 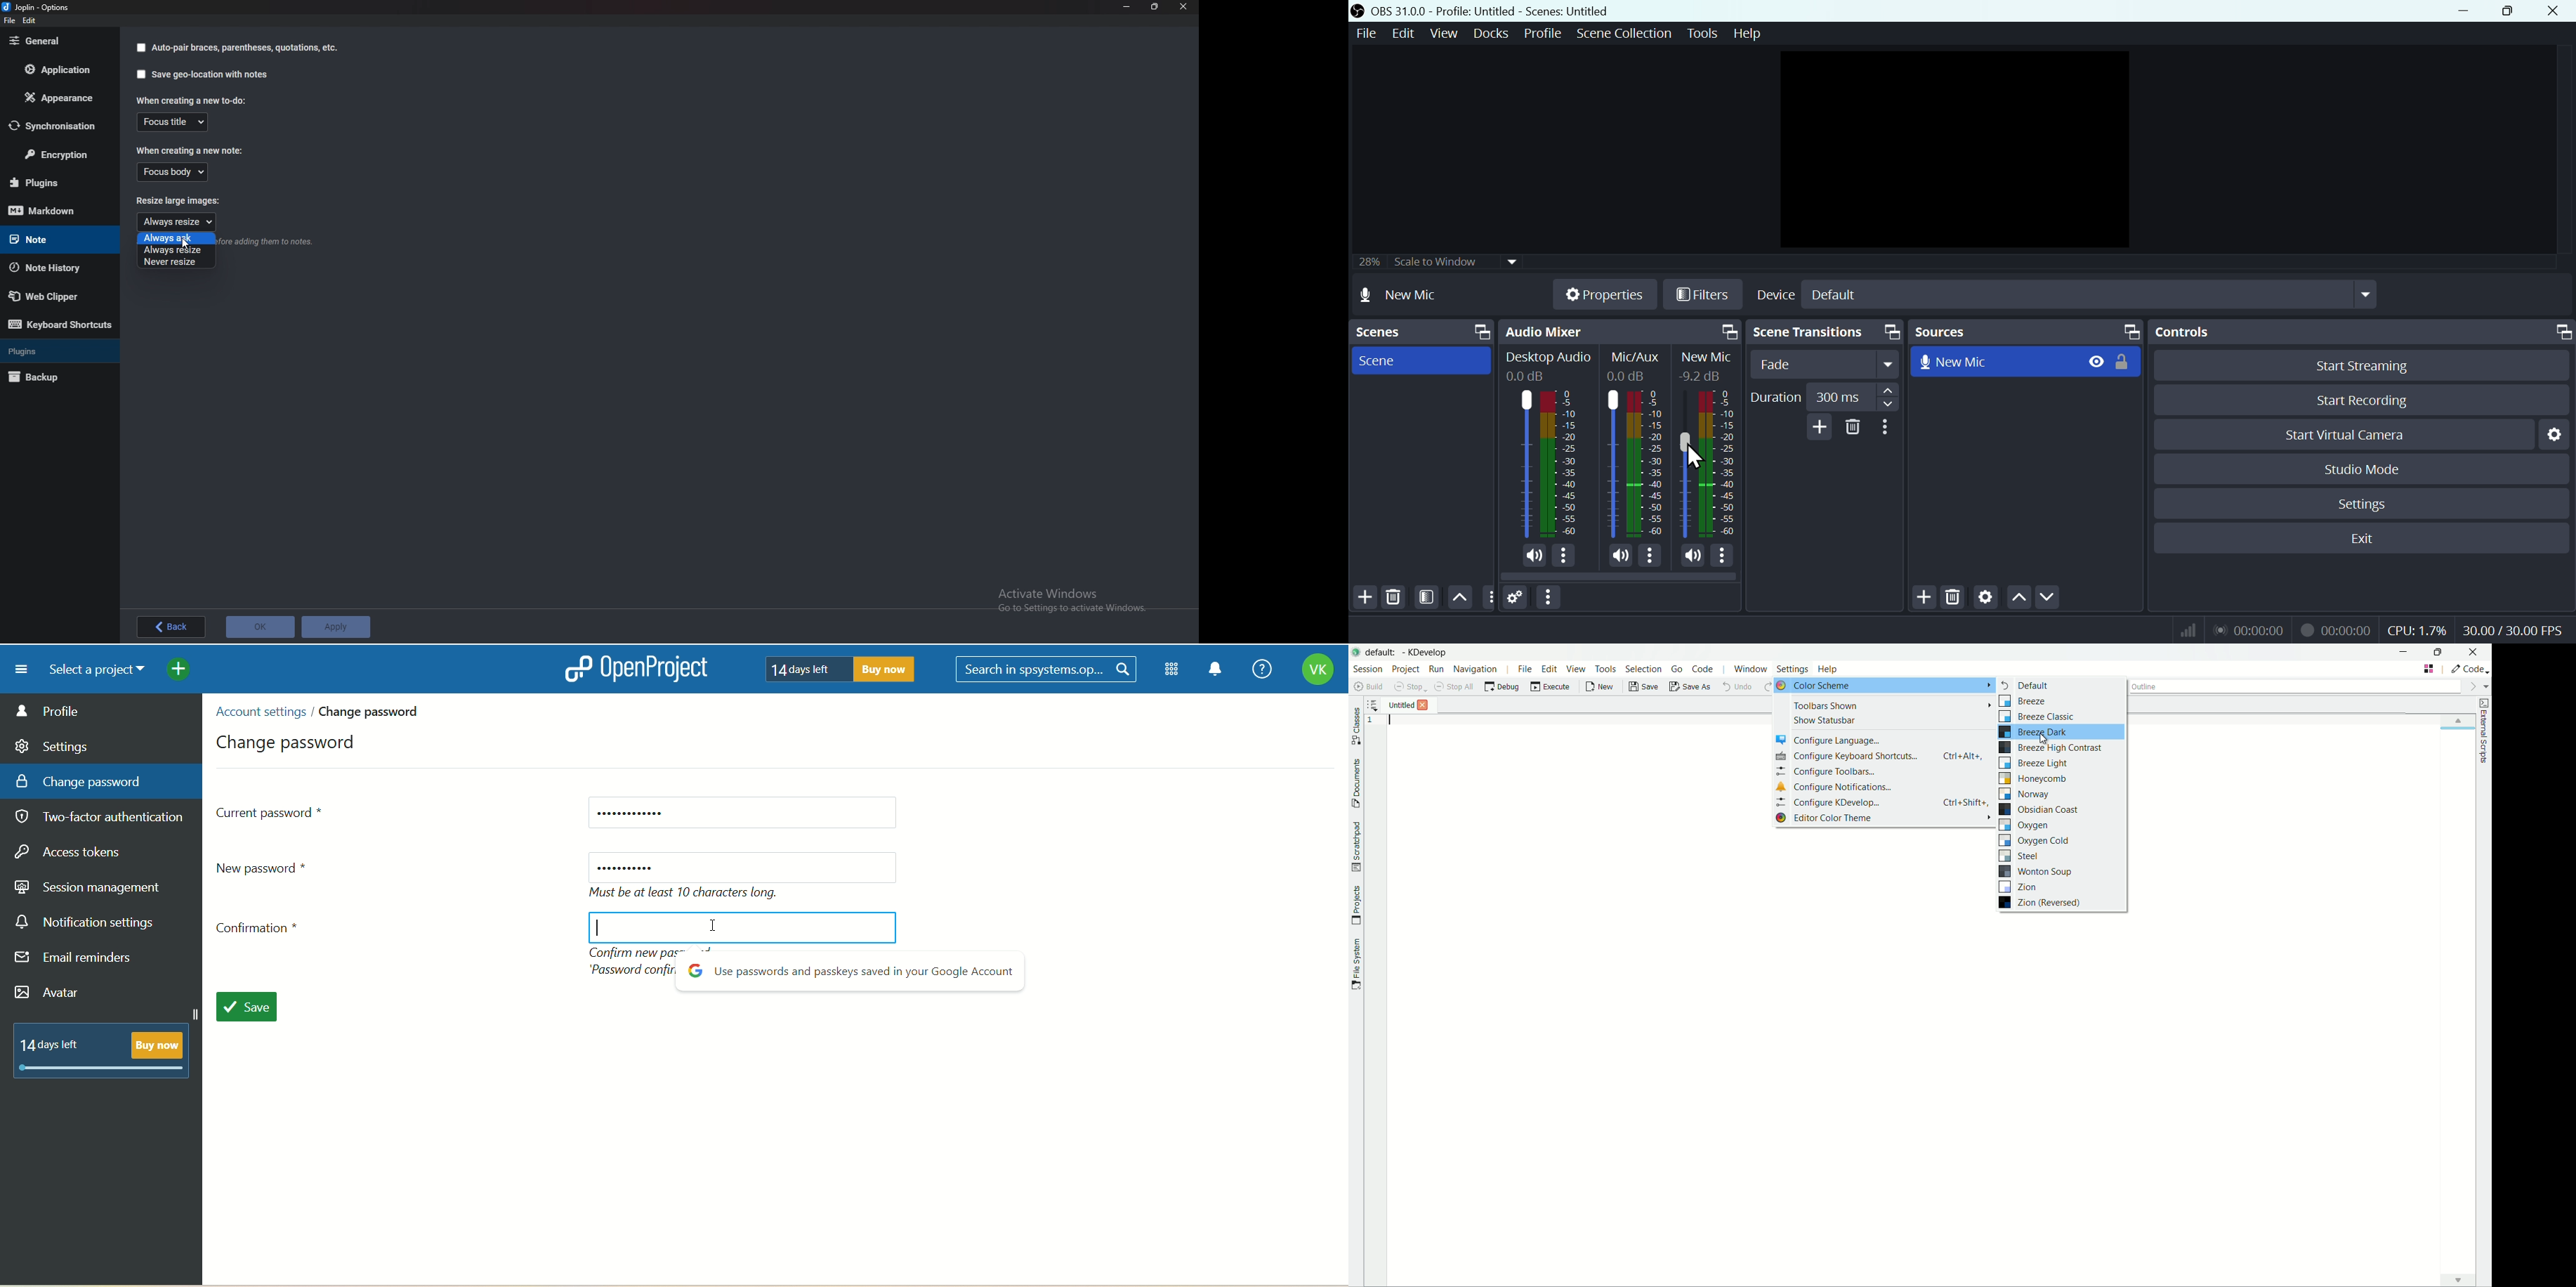 I want to click on FILTER, so click(x=1424, y=597).